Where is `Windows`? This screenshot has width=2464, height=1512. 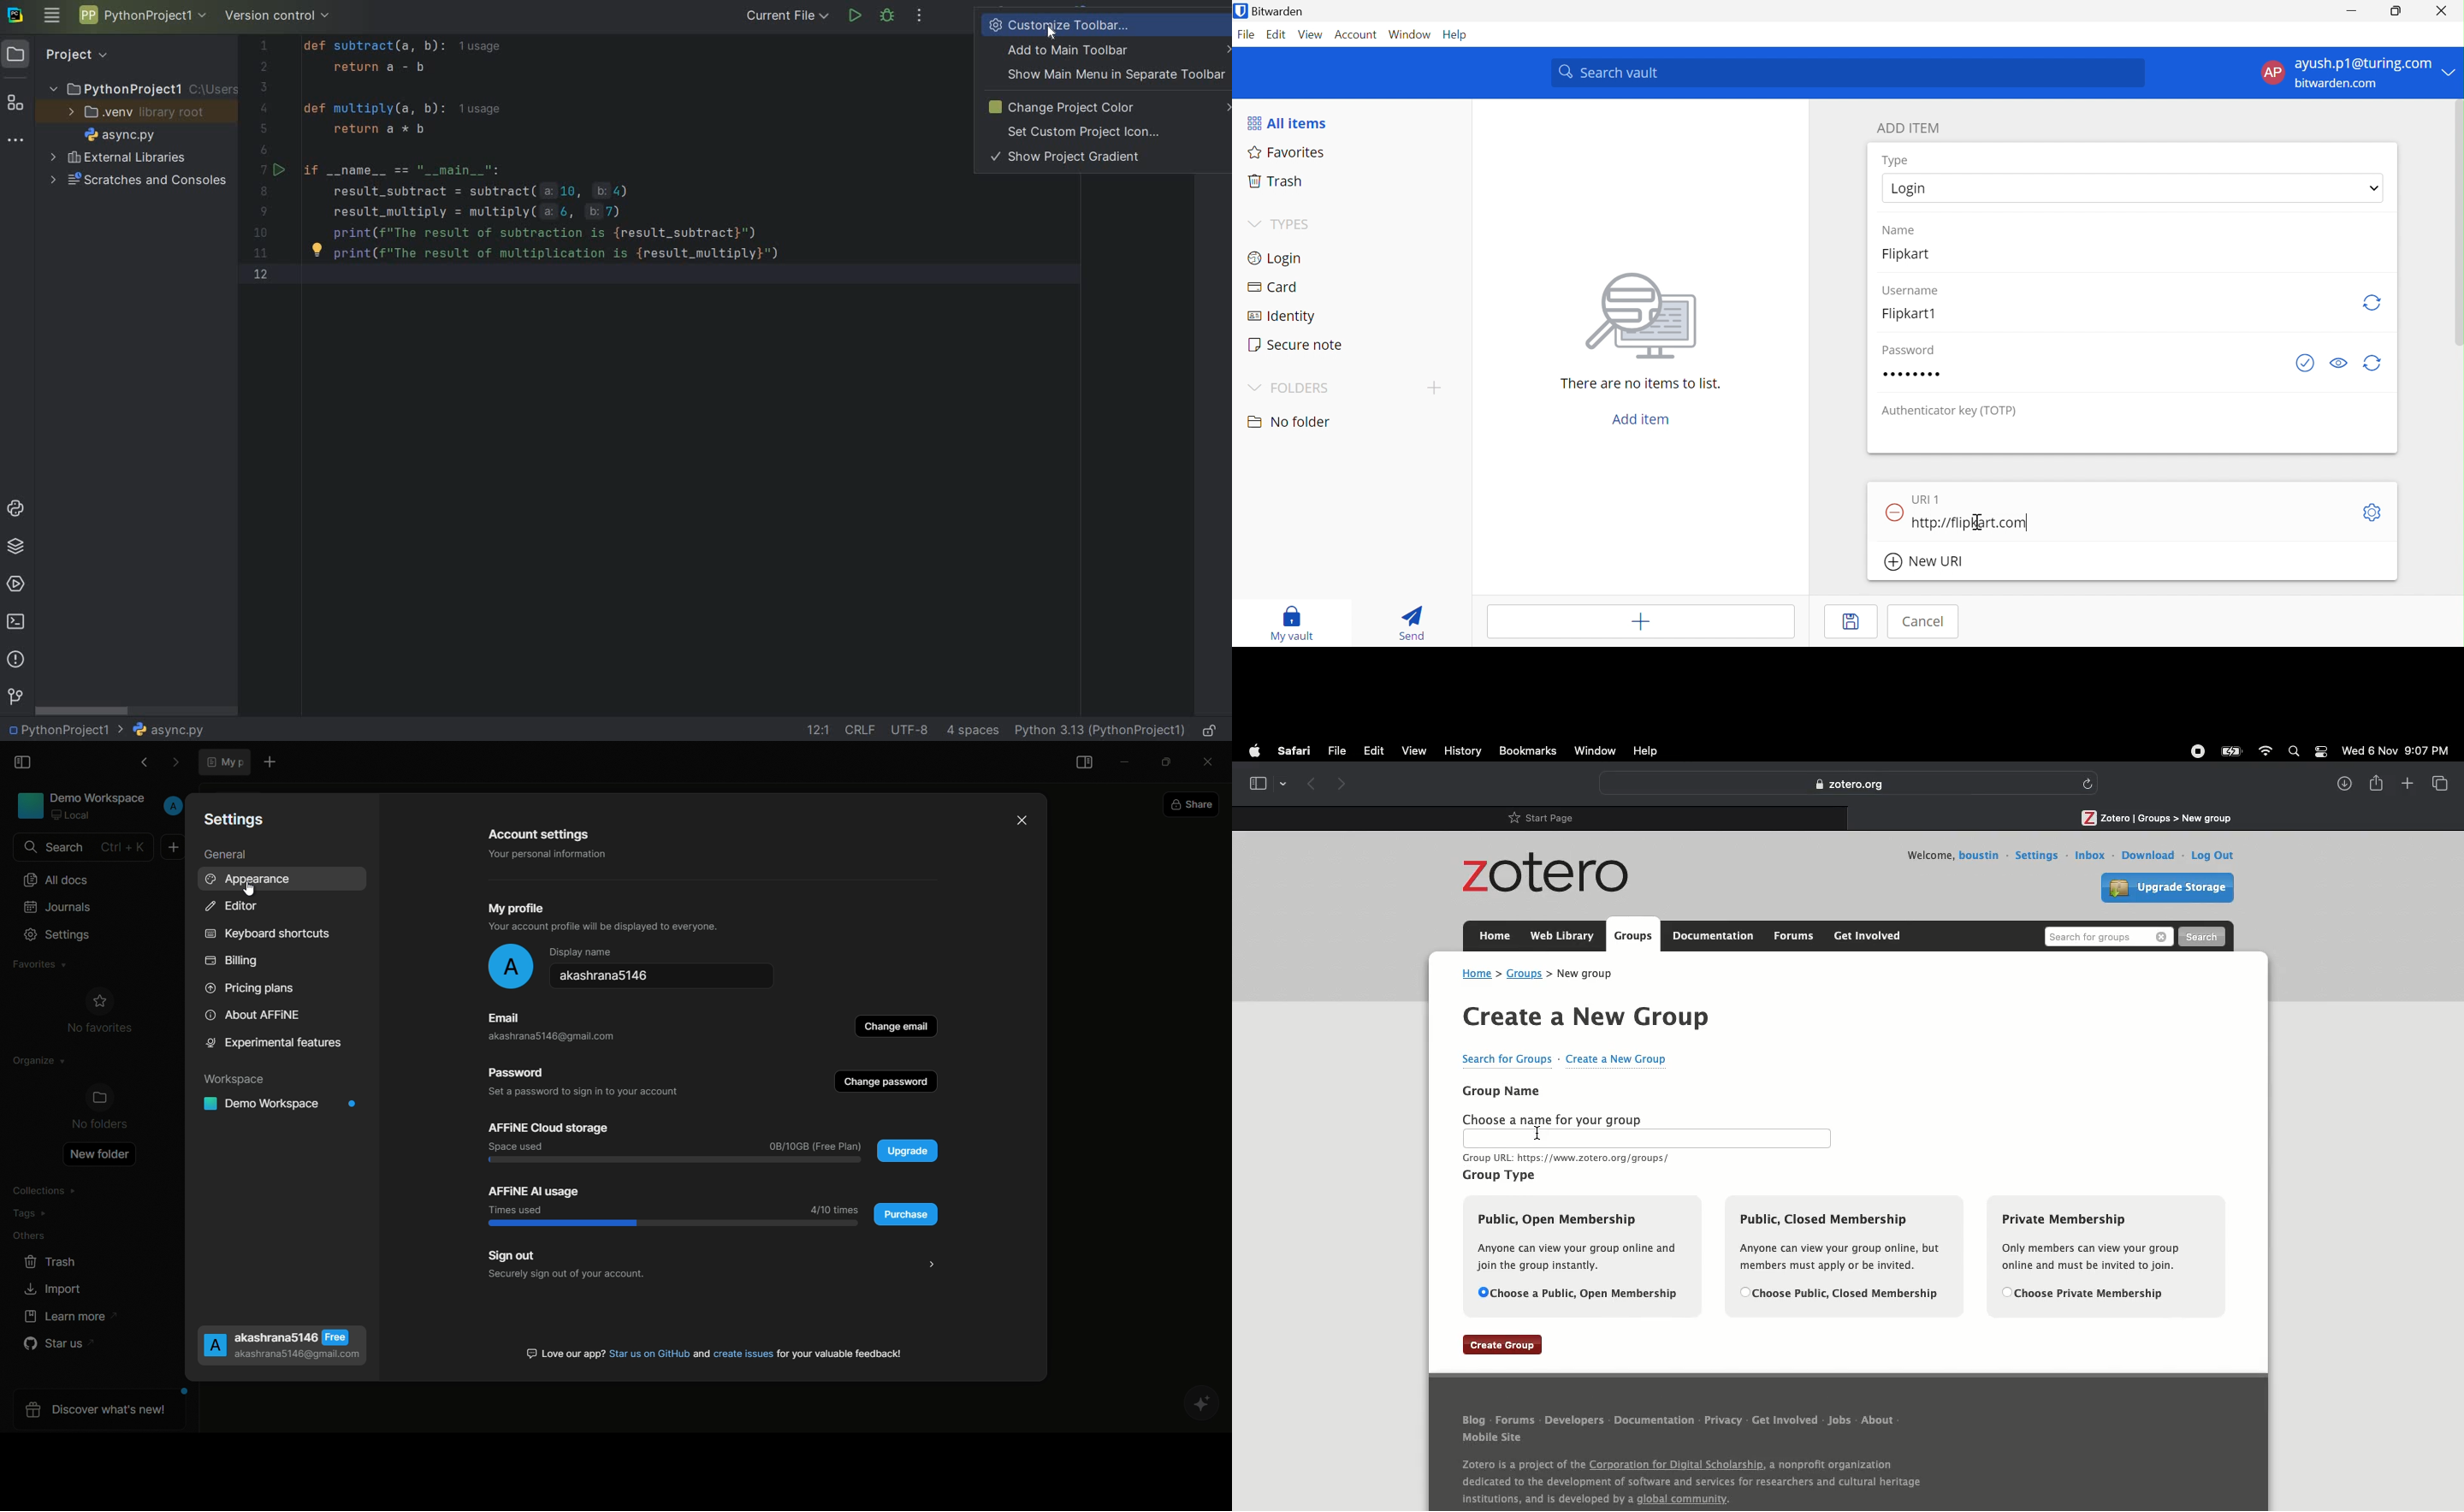
Windows is located at coordinates (1411, 35).